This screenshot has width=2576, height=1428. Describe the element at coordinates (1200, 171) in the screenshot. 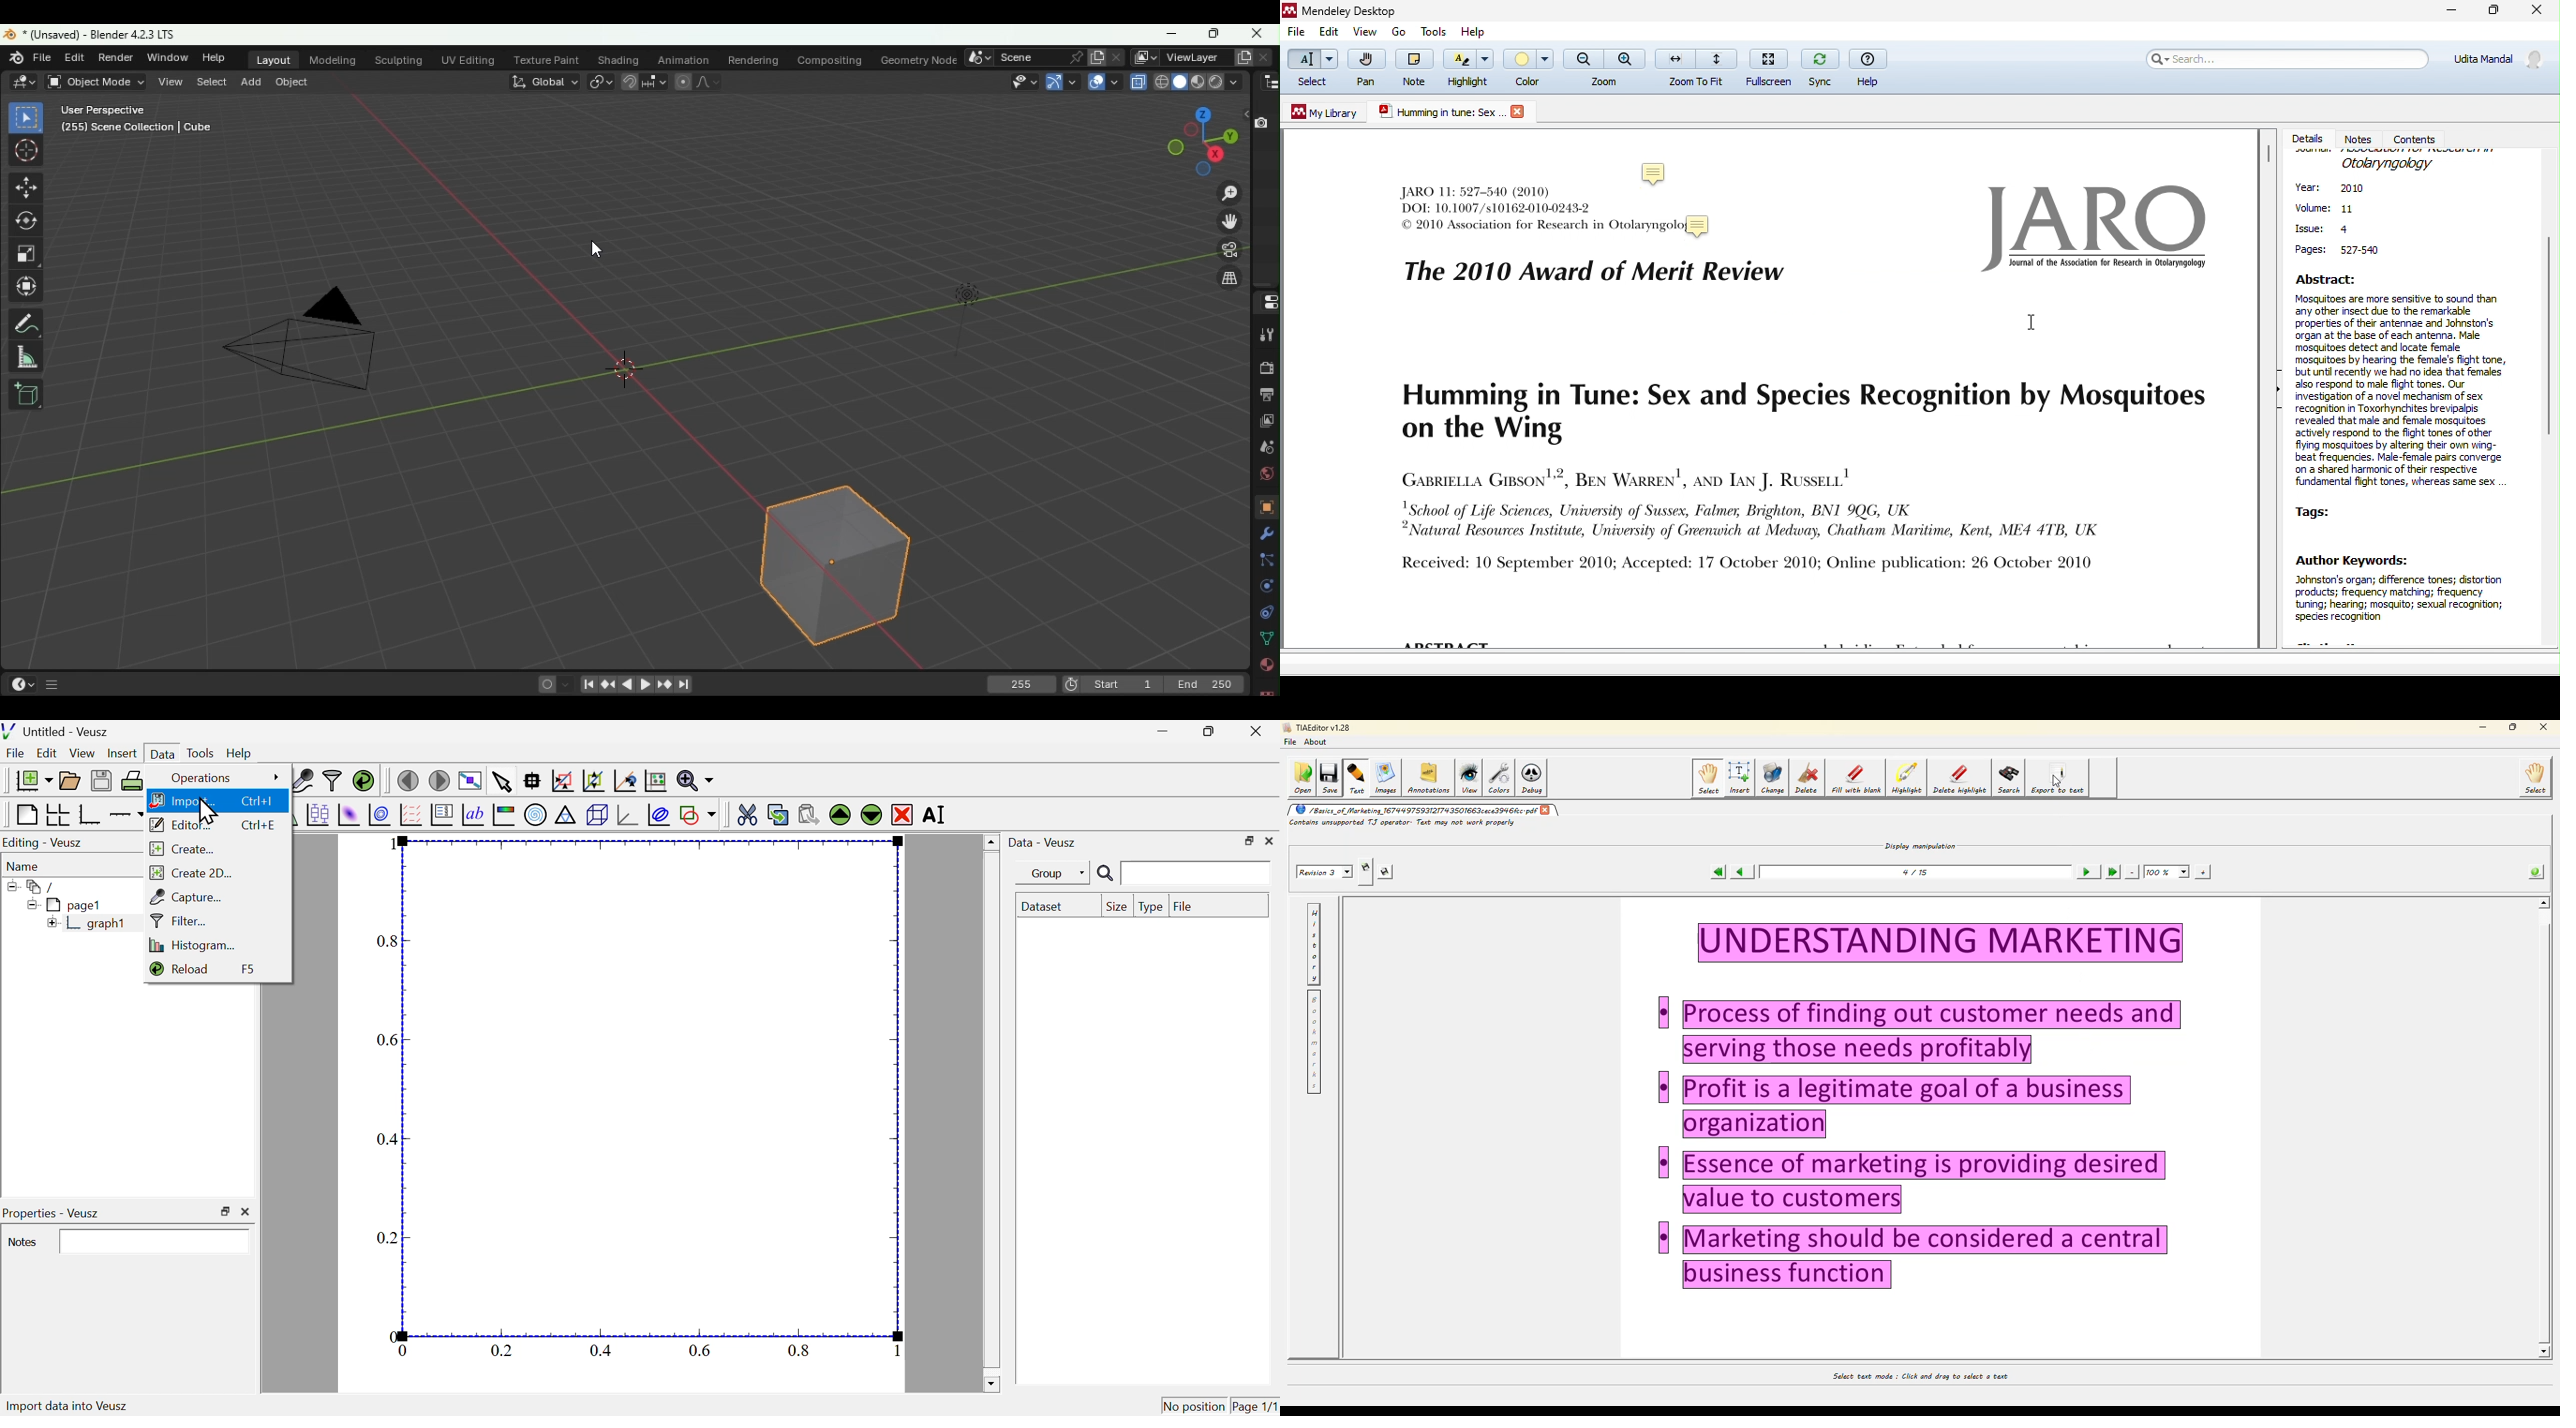

I see `Rotate the view` at that location.